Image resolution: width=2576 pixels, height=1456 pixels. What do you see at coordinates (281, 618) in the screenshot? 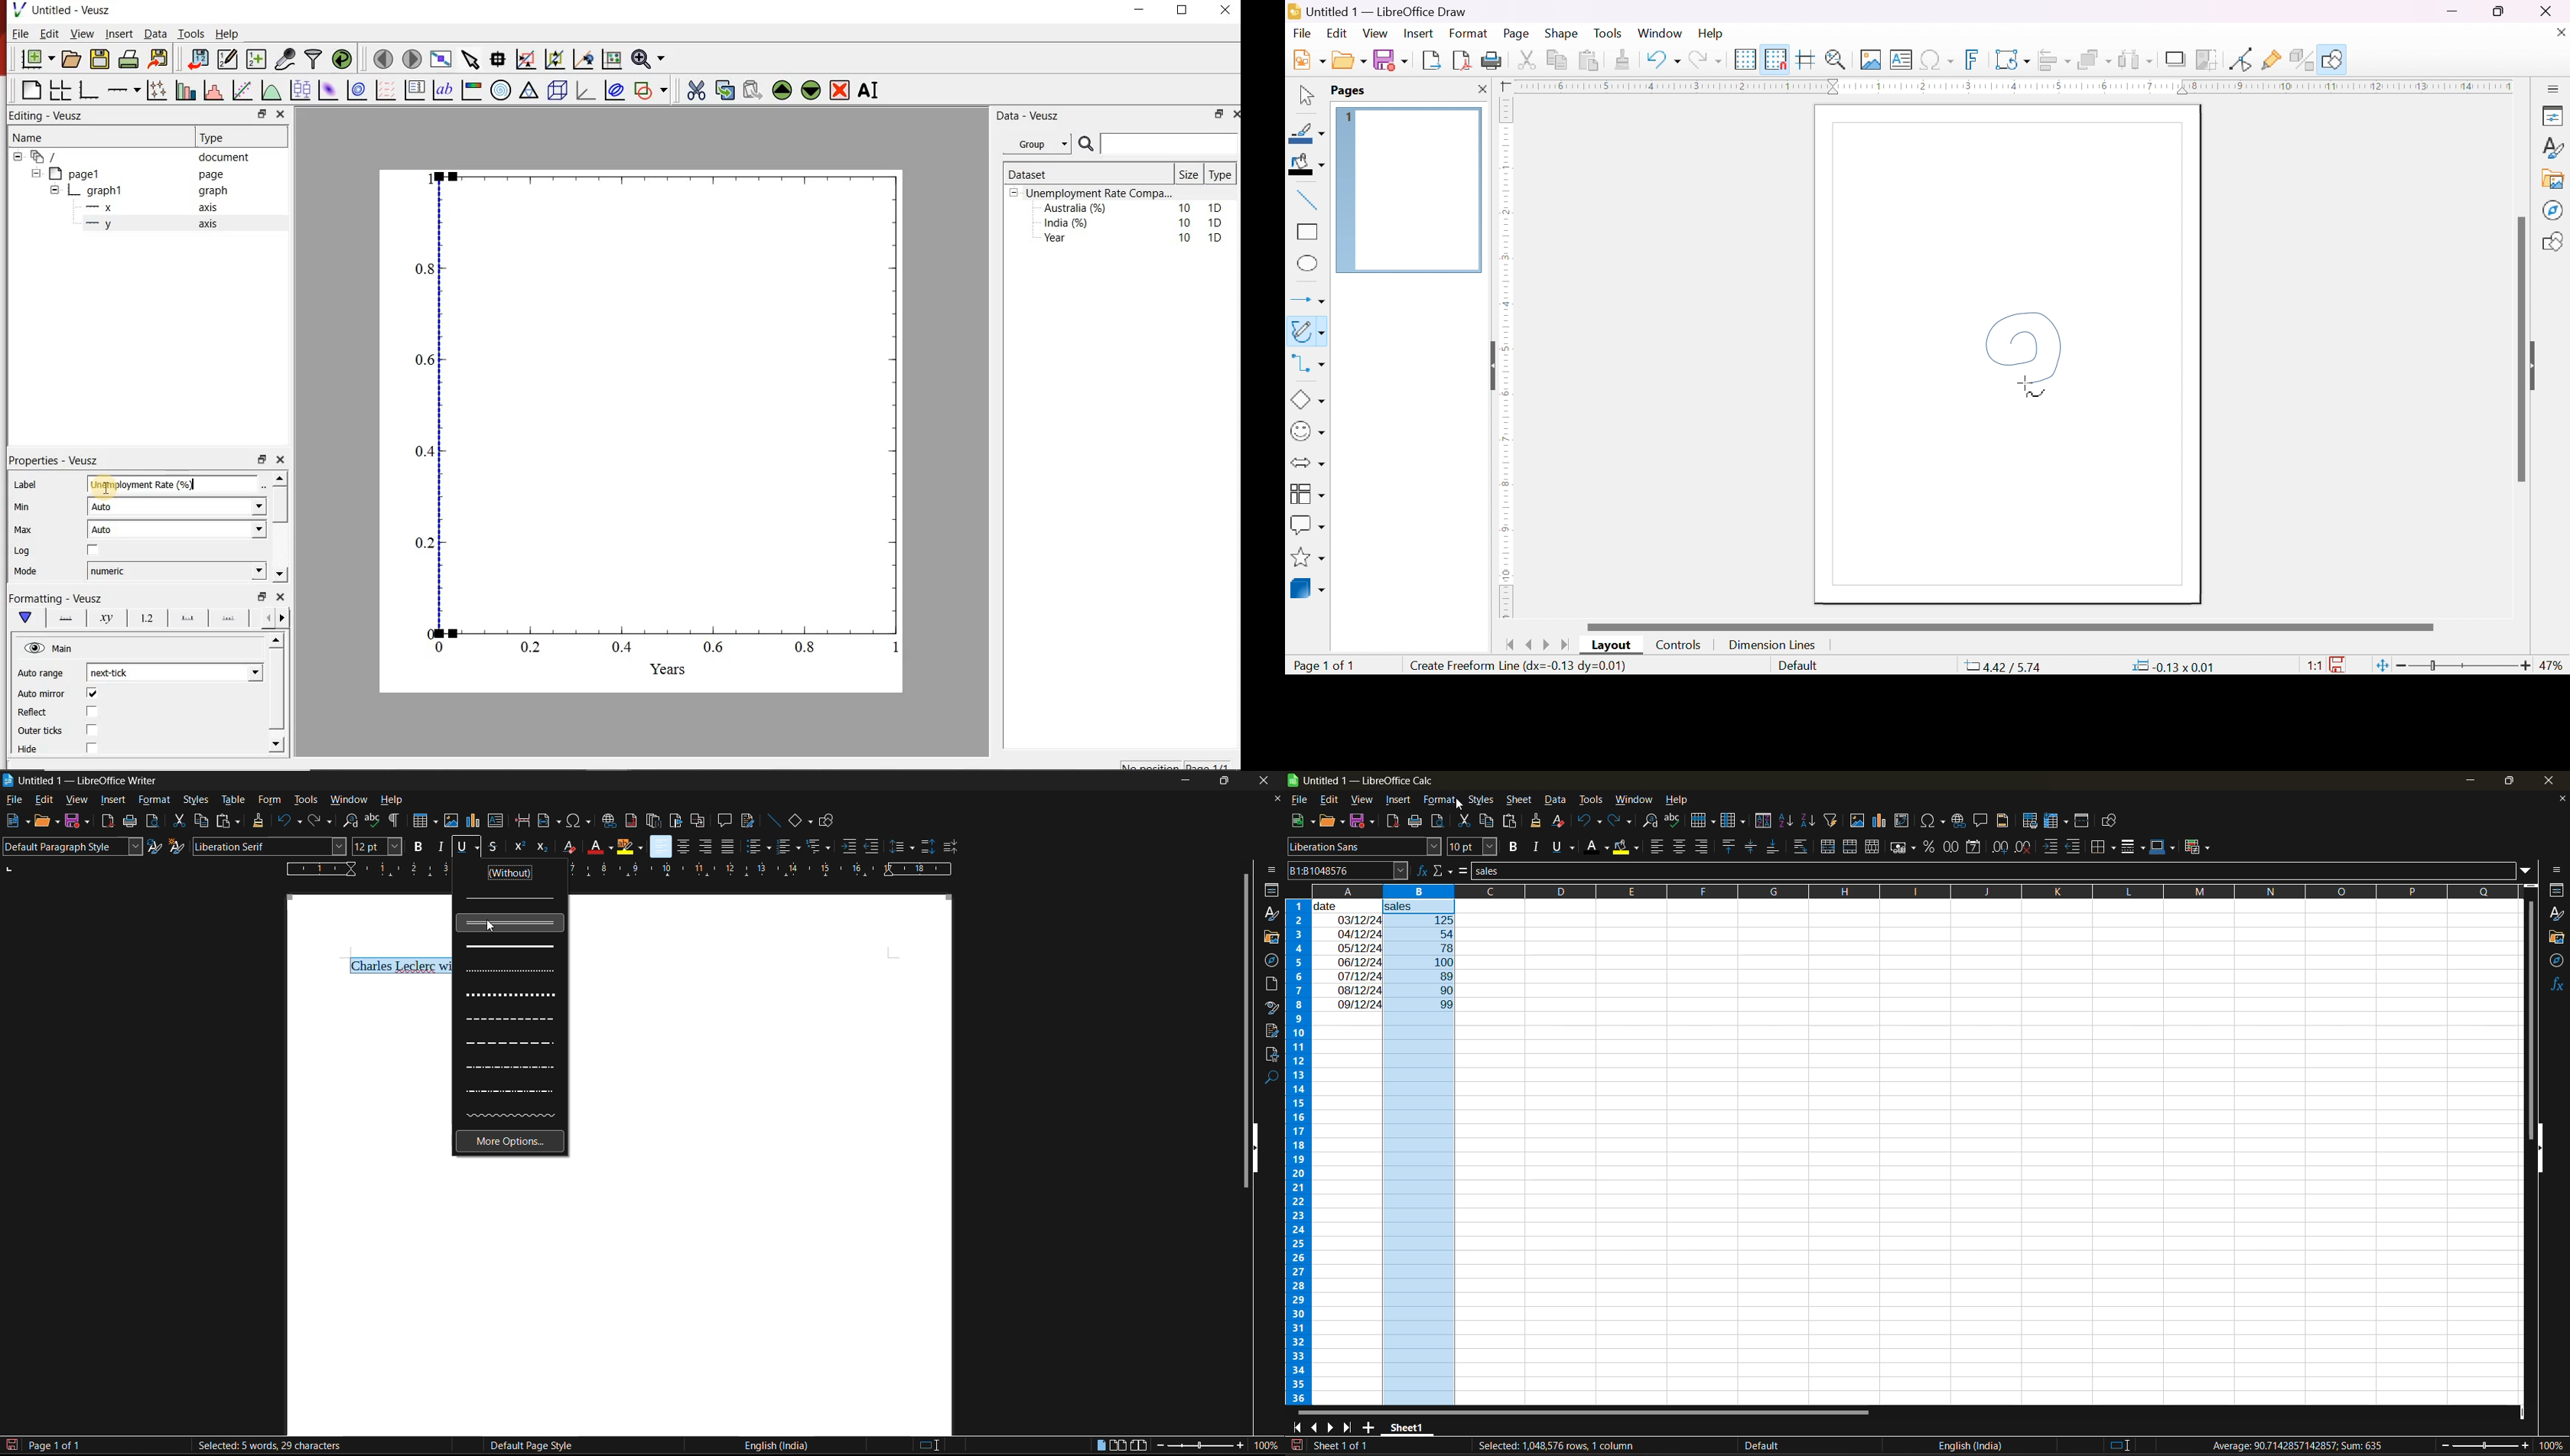
I see `move right` at bounding box center [281, 618].